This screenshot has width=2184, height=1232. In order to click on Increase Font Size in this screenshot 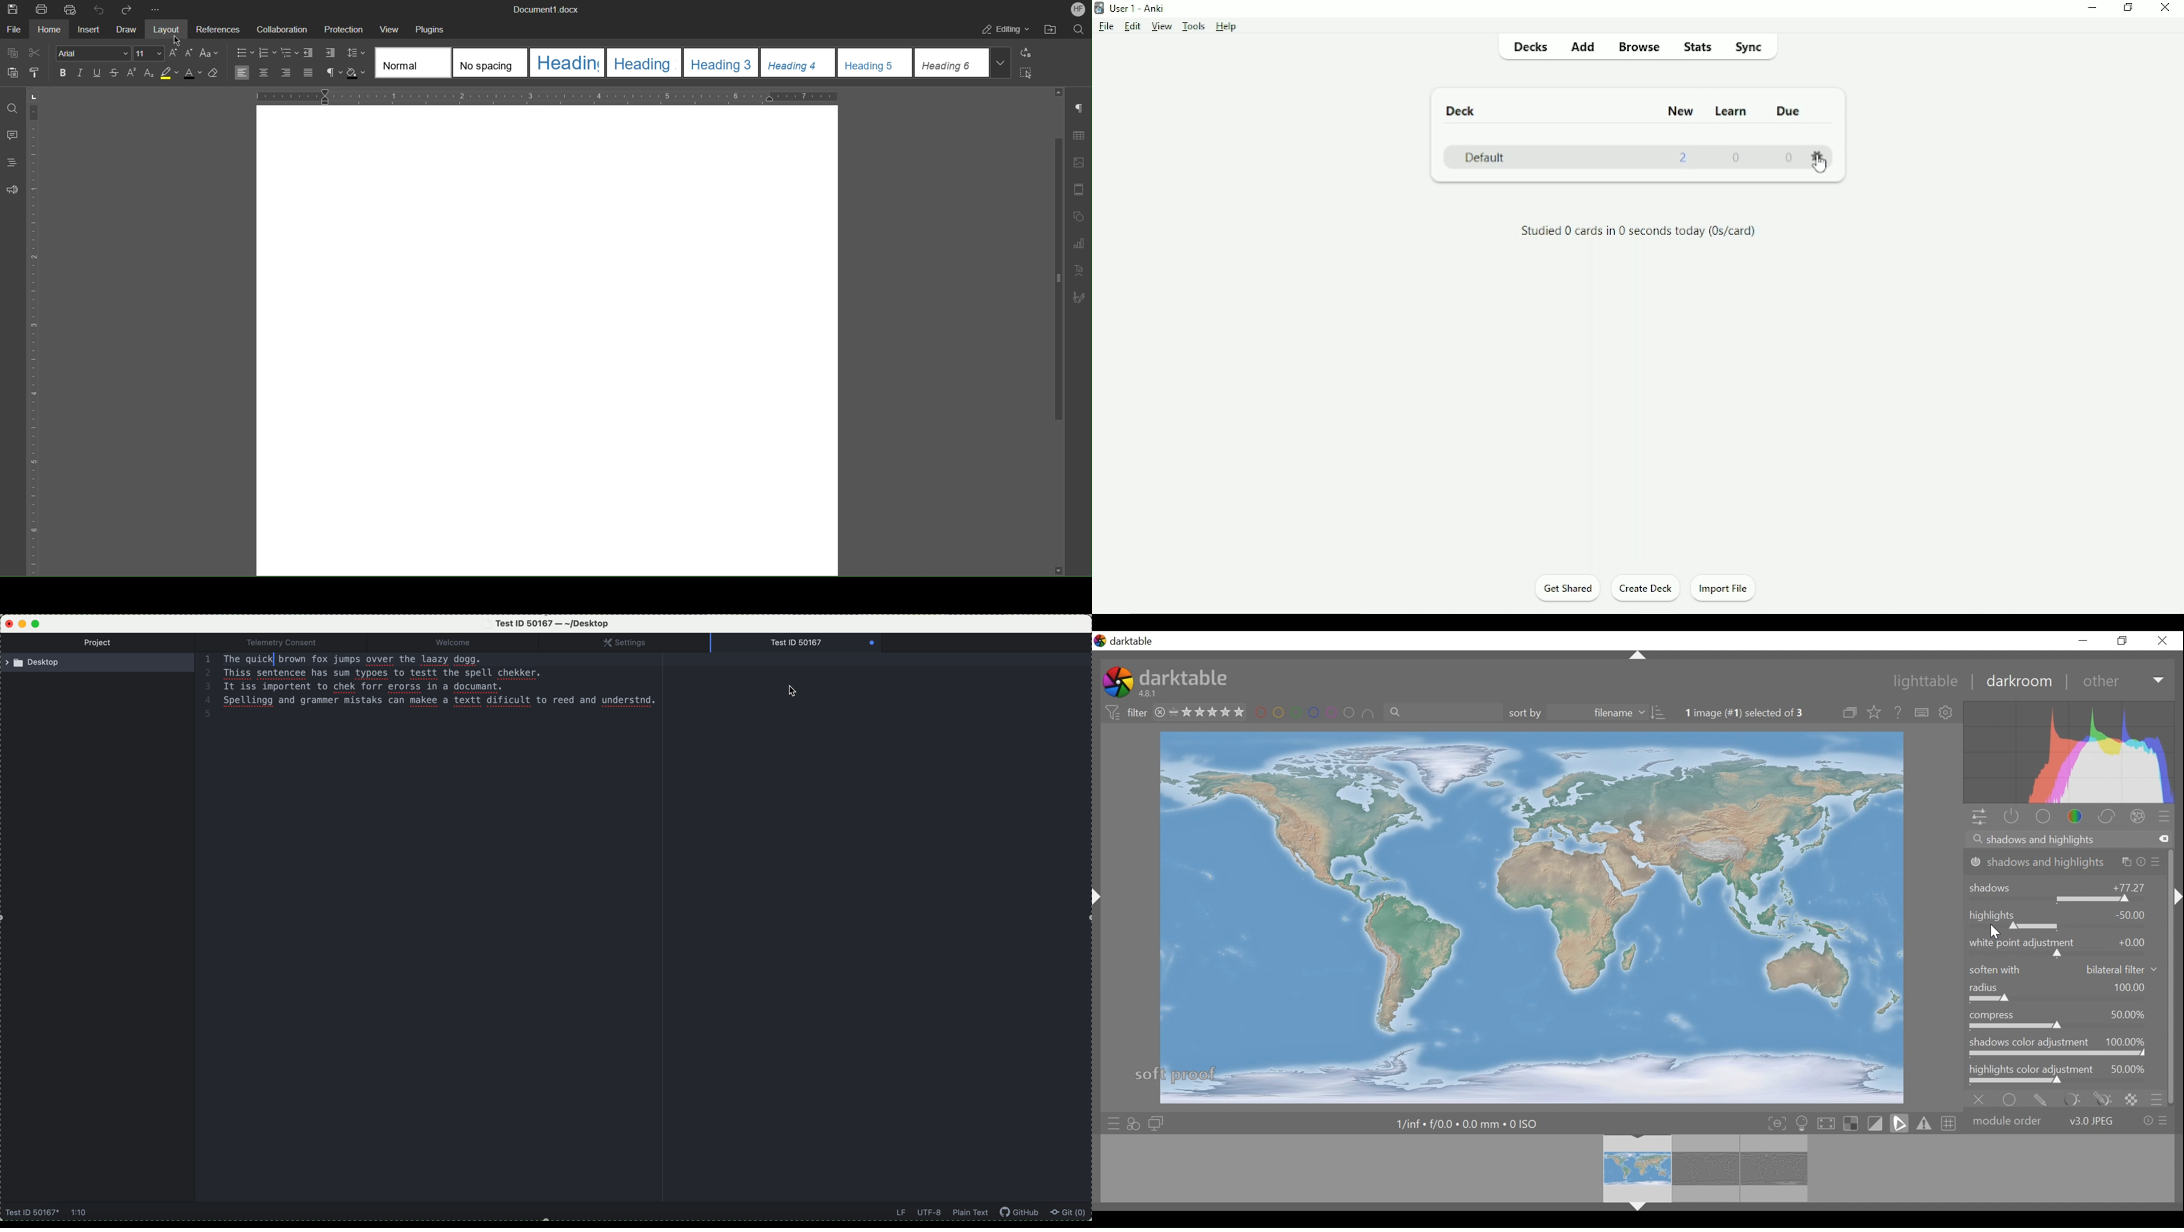, I will do `click(174, 54)`.